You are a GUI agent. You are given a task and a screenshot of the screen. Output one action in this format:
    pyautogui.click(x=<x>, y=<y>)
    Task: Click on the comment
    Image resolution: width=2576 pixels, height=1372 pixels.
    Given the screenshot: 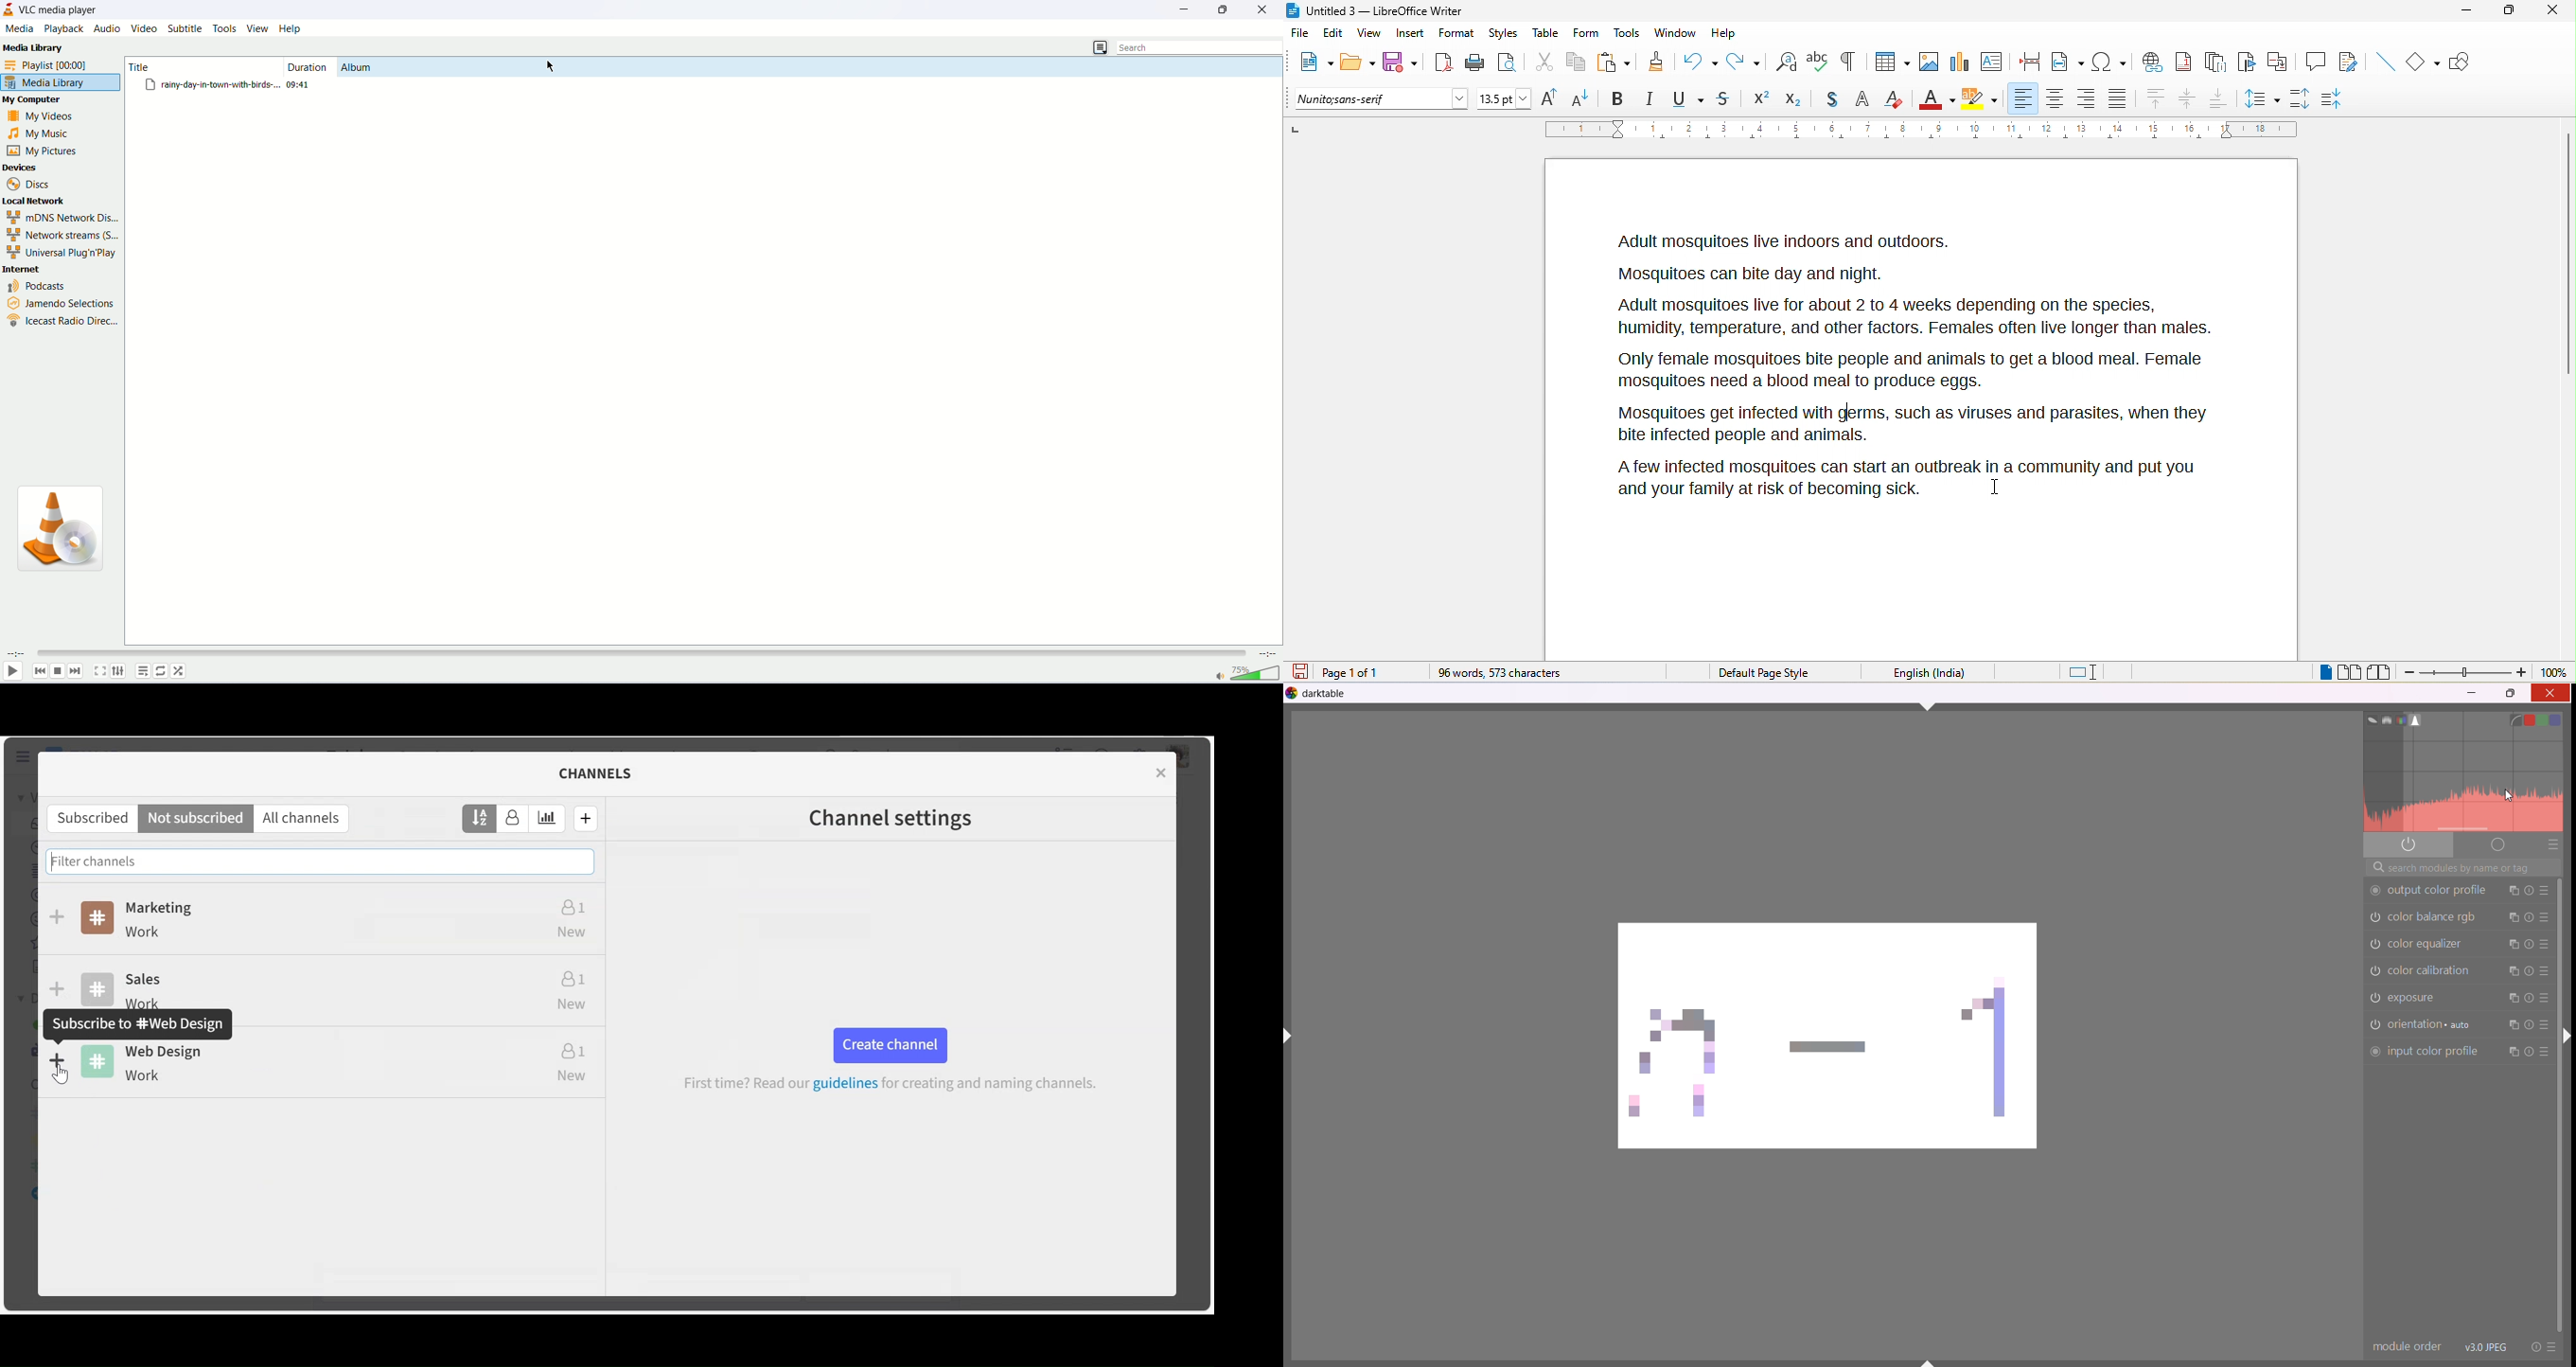 What is the action you would take?
    pyautogui.click(x=2317, y=62)
    